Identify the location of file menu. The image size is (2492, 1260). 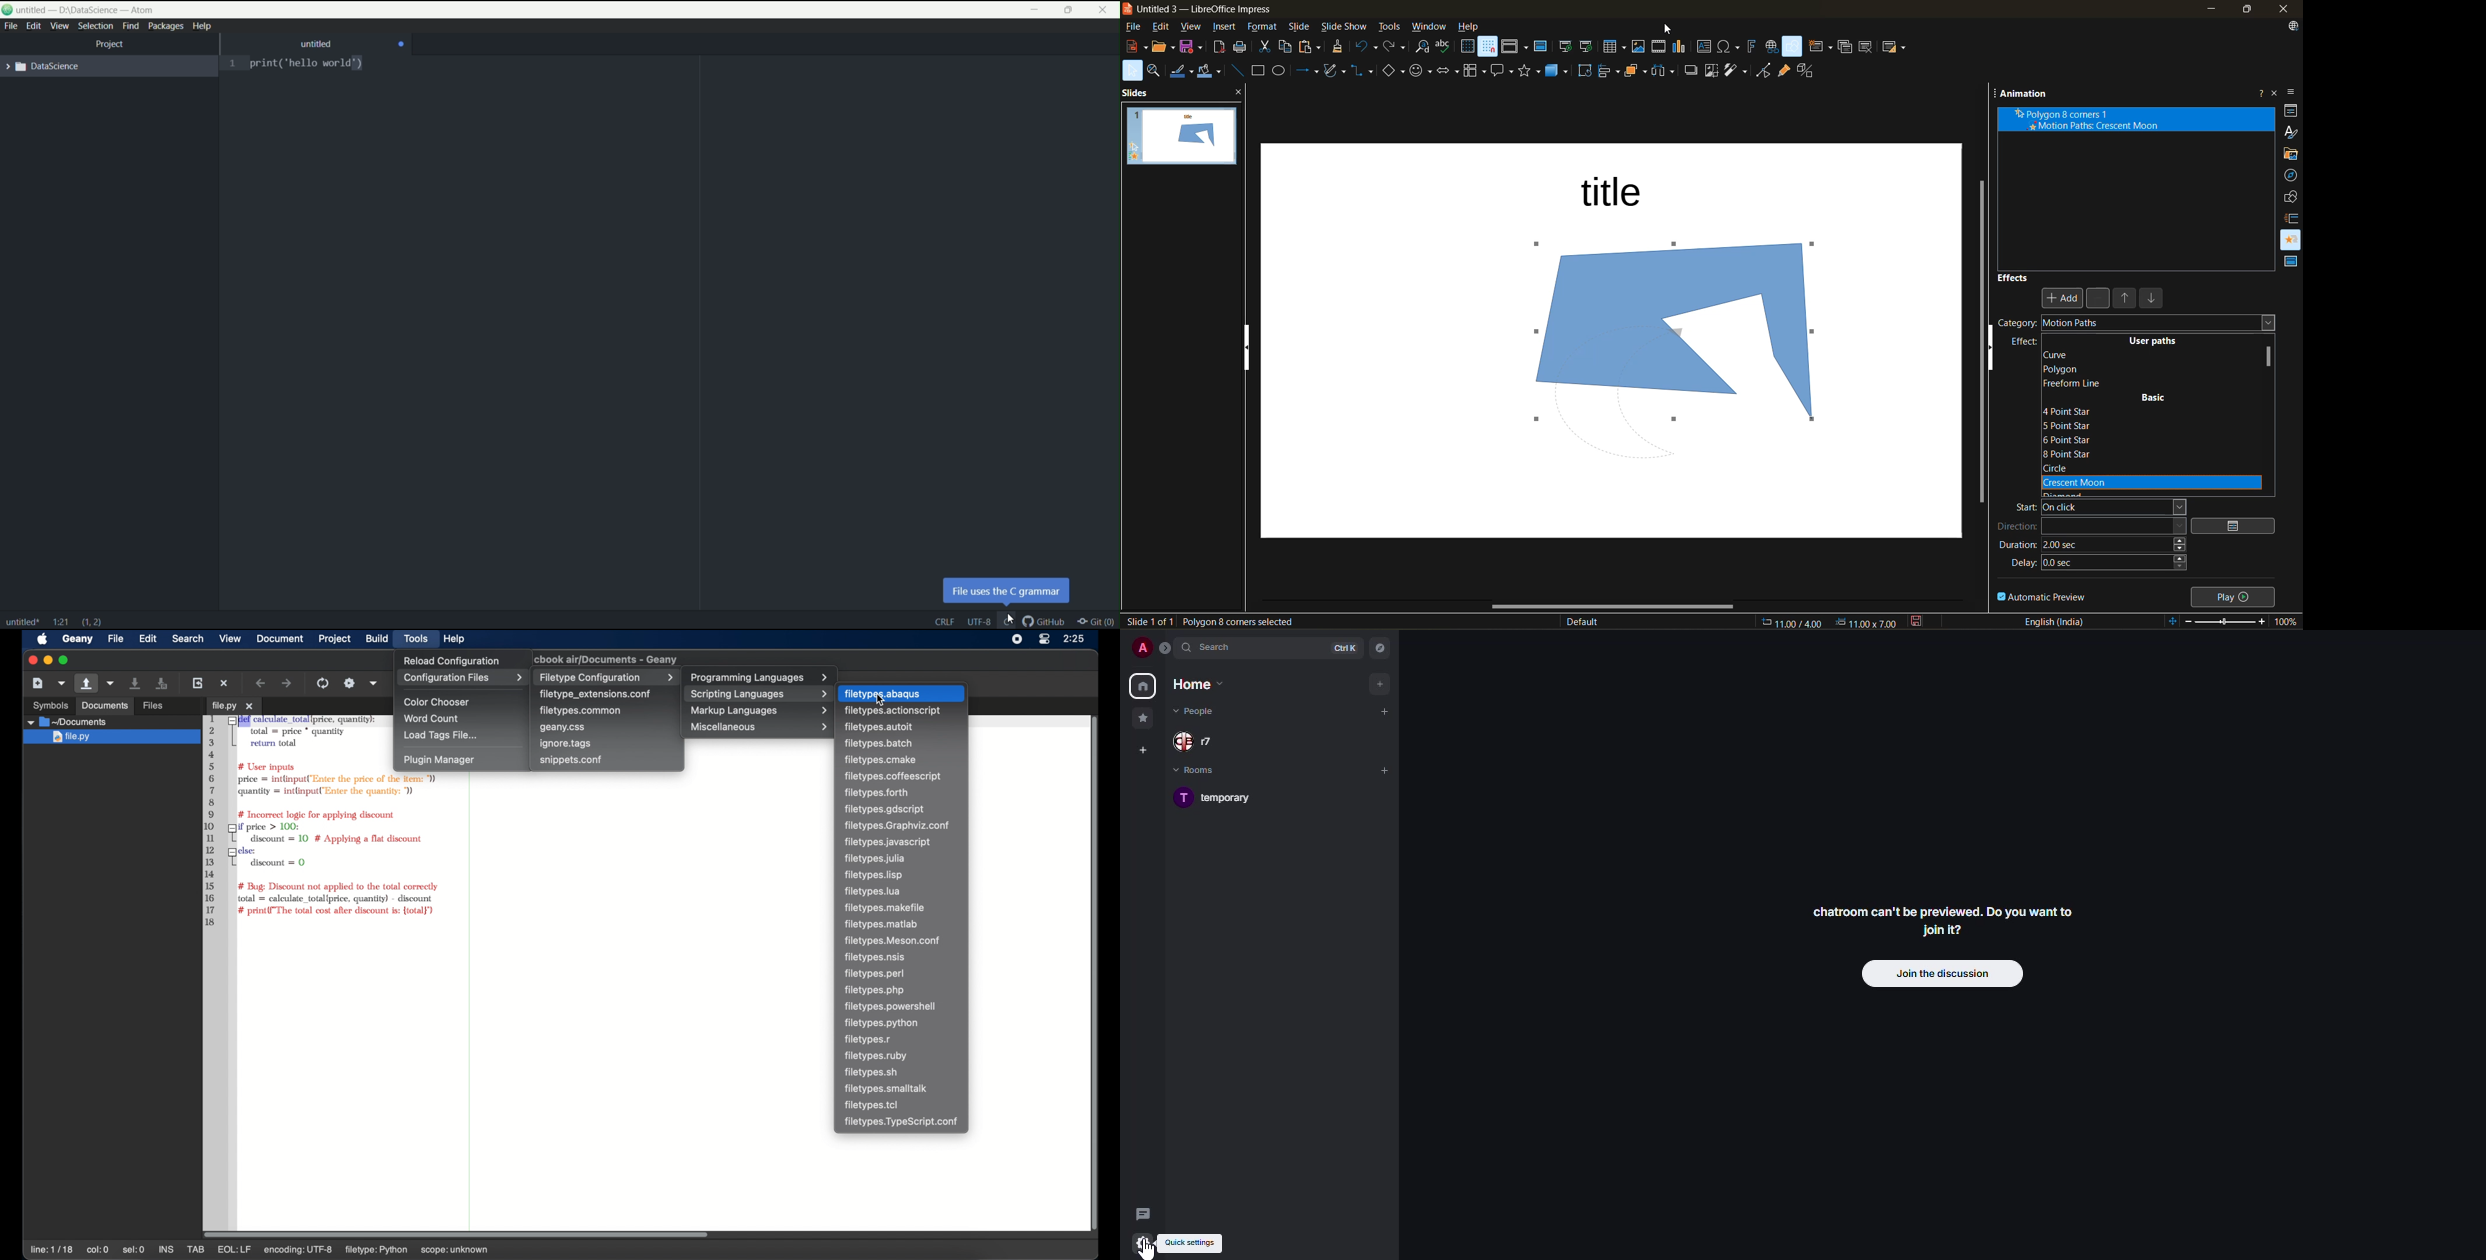
(10, 26).